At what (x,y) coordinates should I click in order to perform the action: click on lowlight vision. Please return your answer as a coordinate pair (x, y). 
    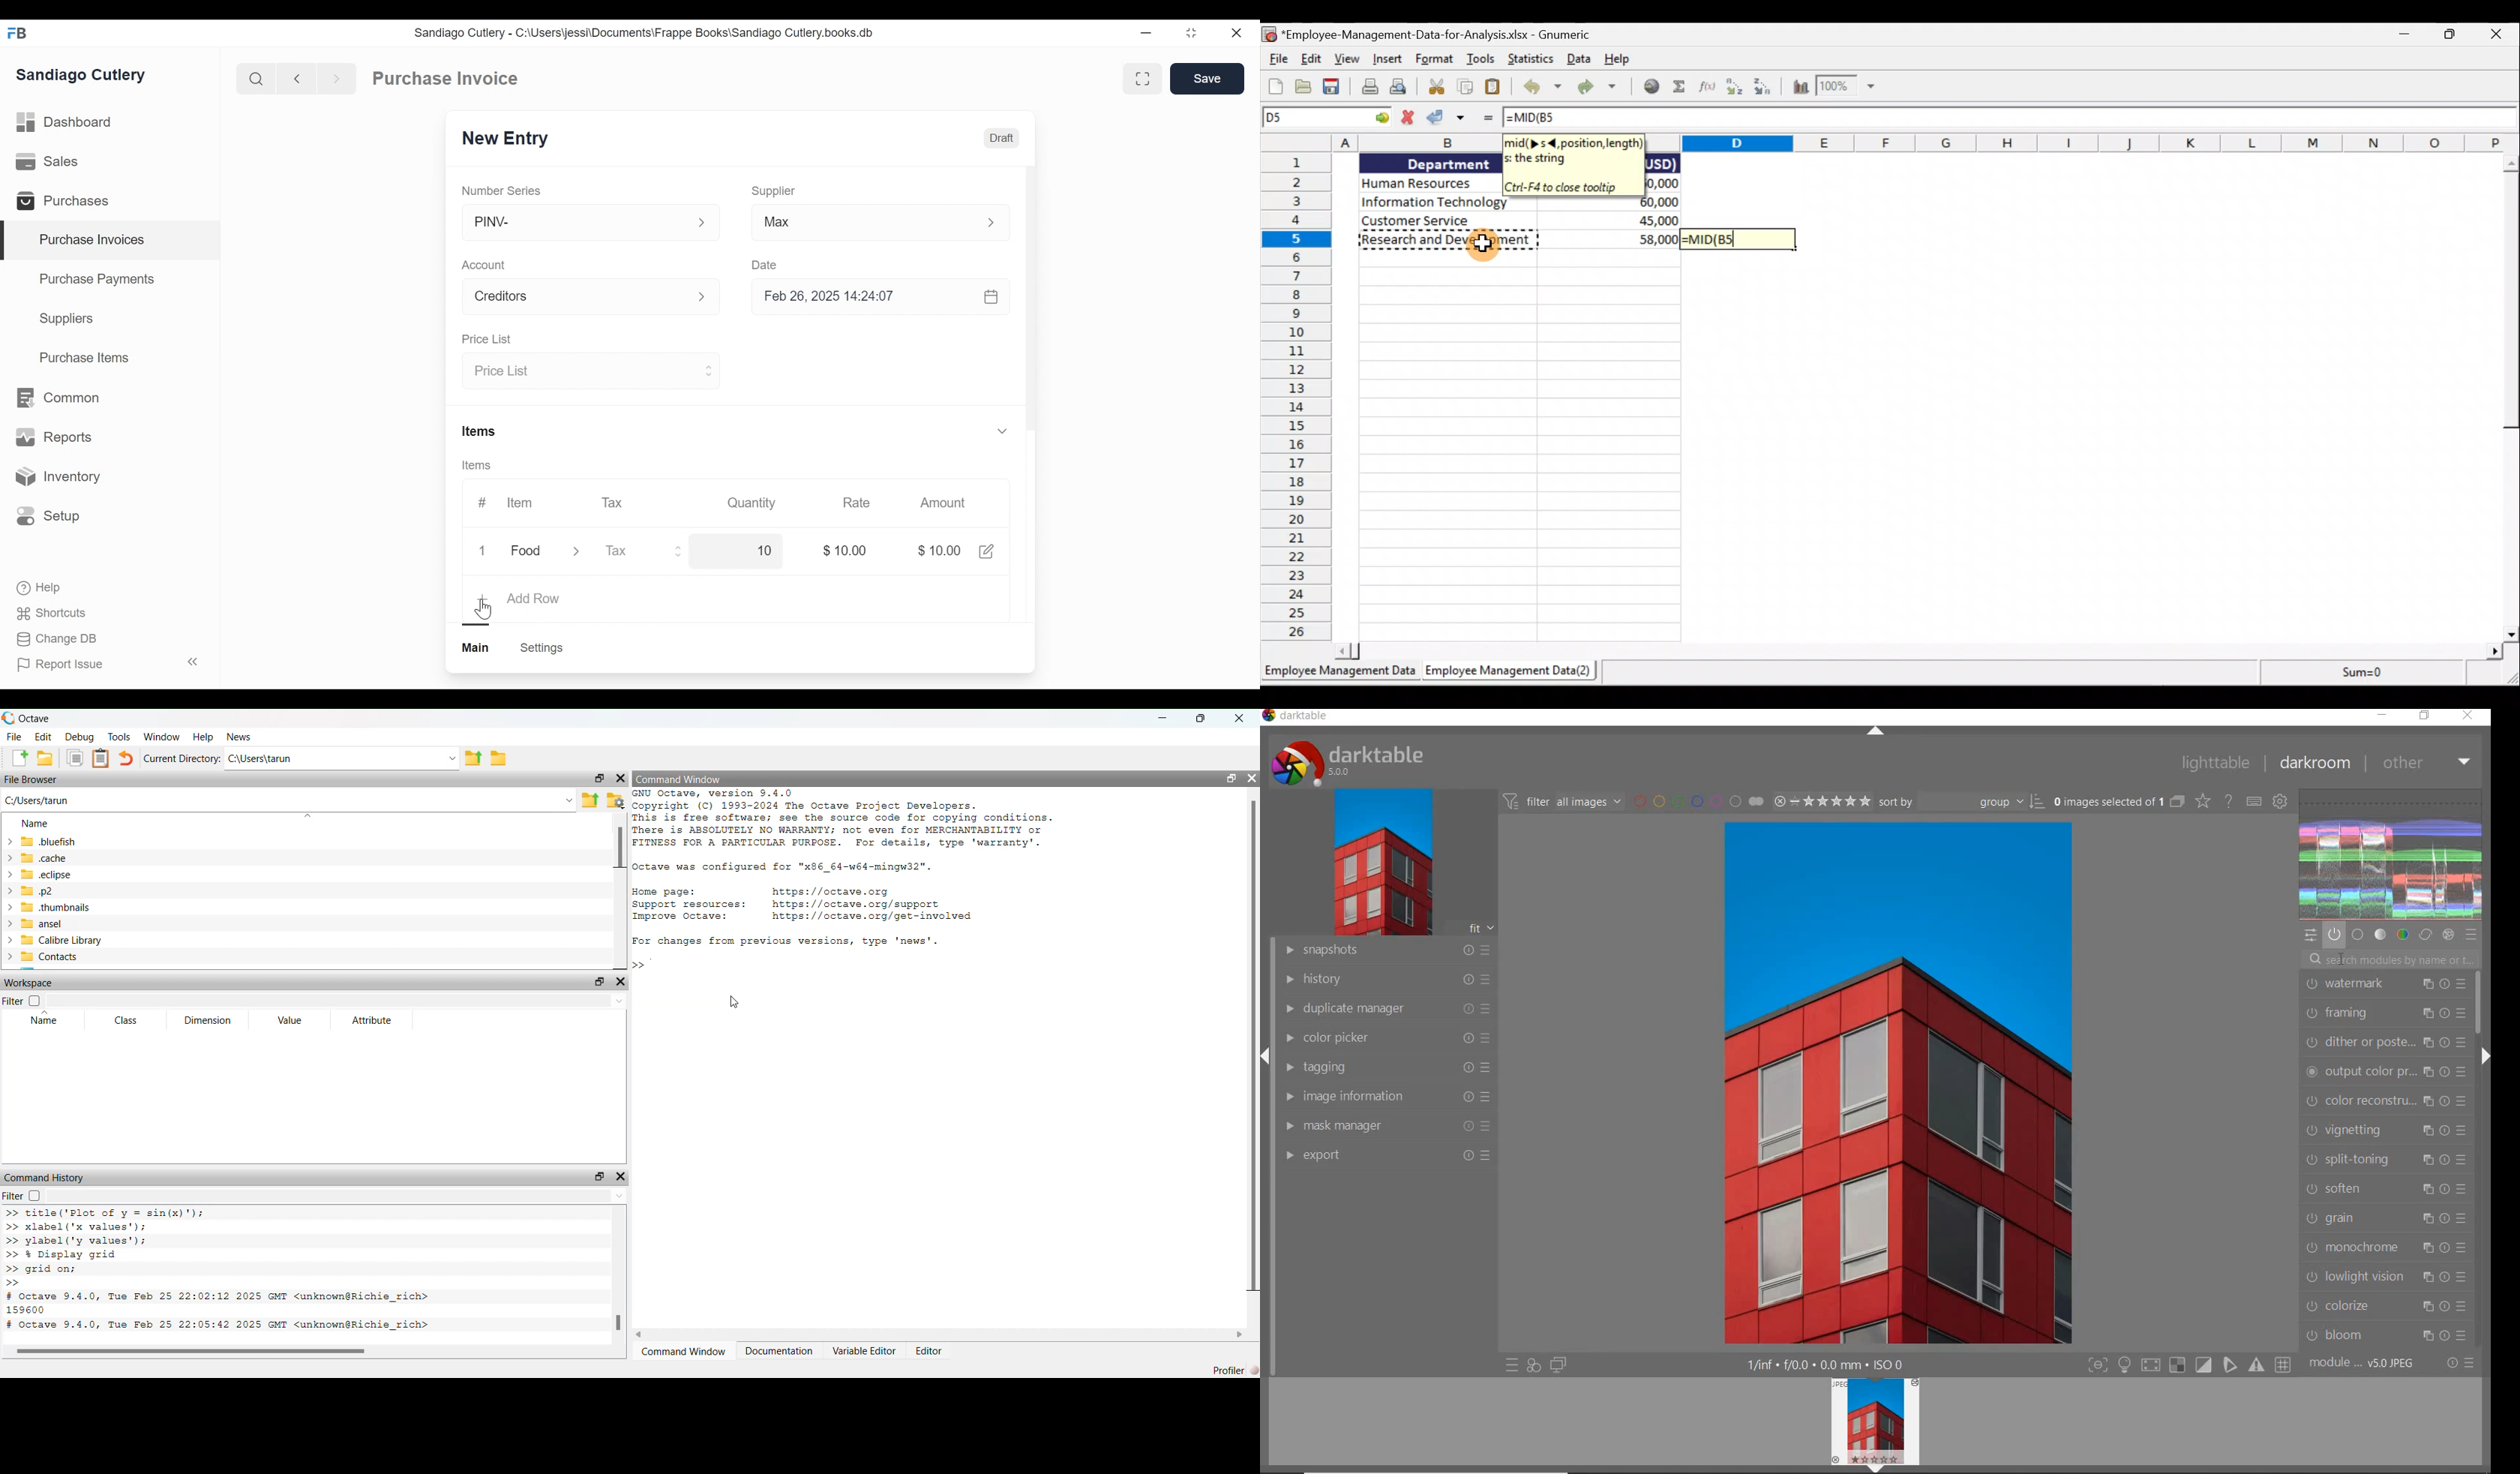
    Looking at the image, I should click on (2386, 1276).